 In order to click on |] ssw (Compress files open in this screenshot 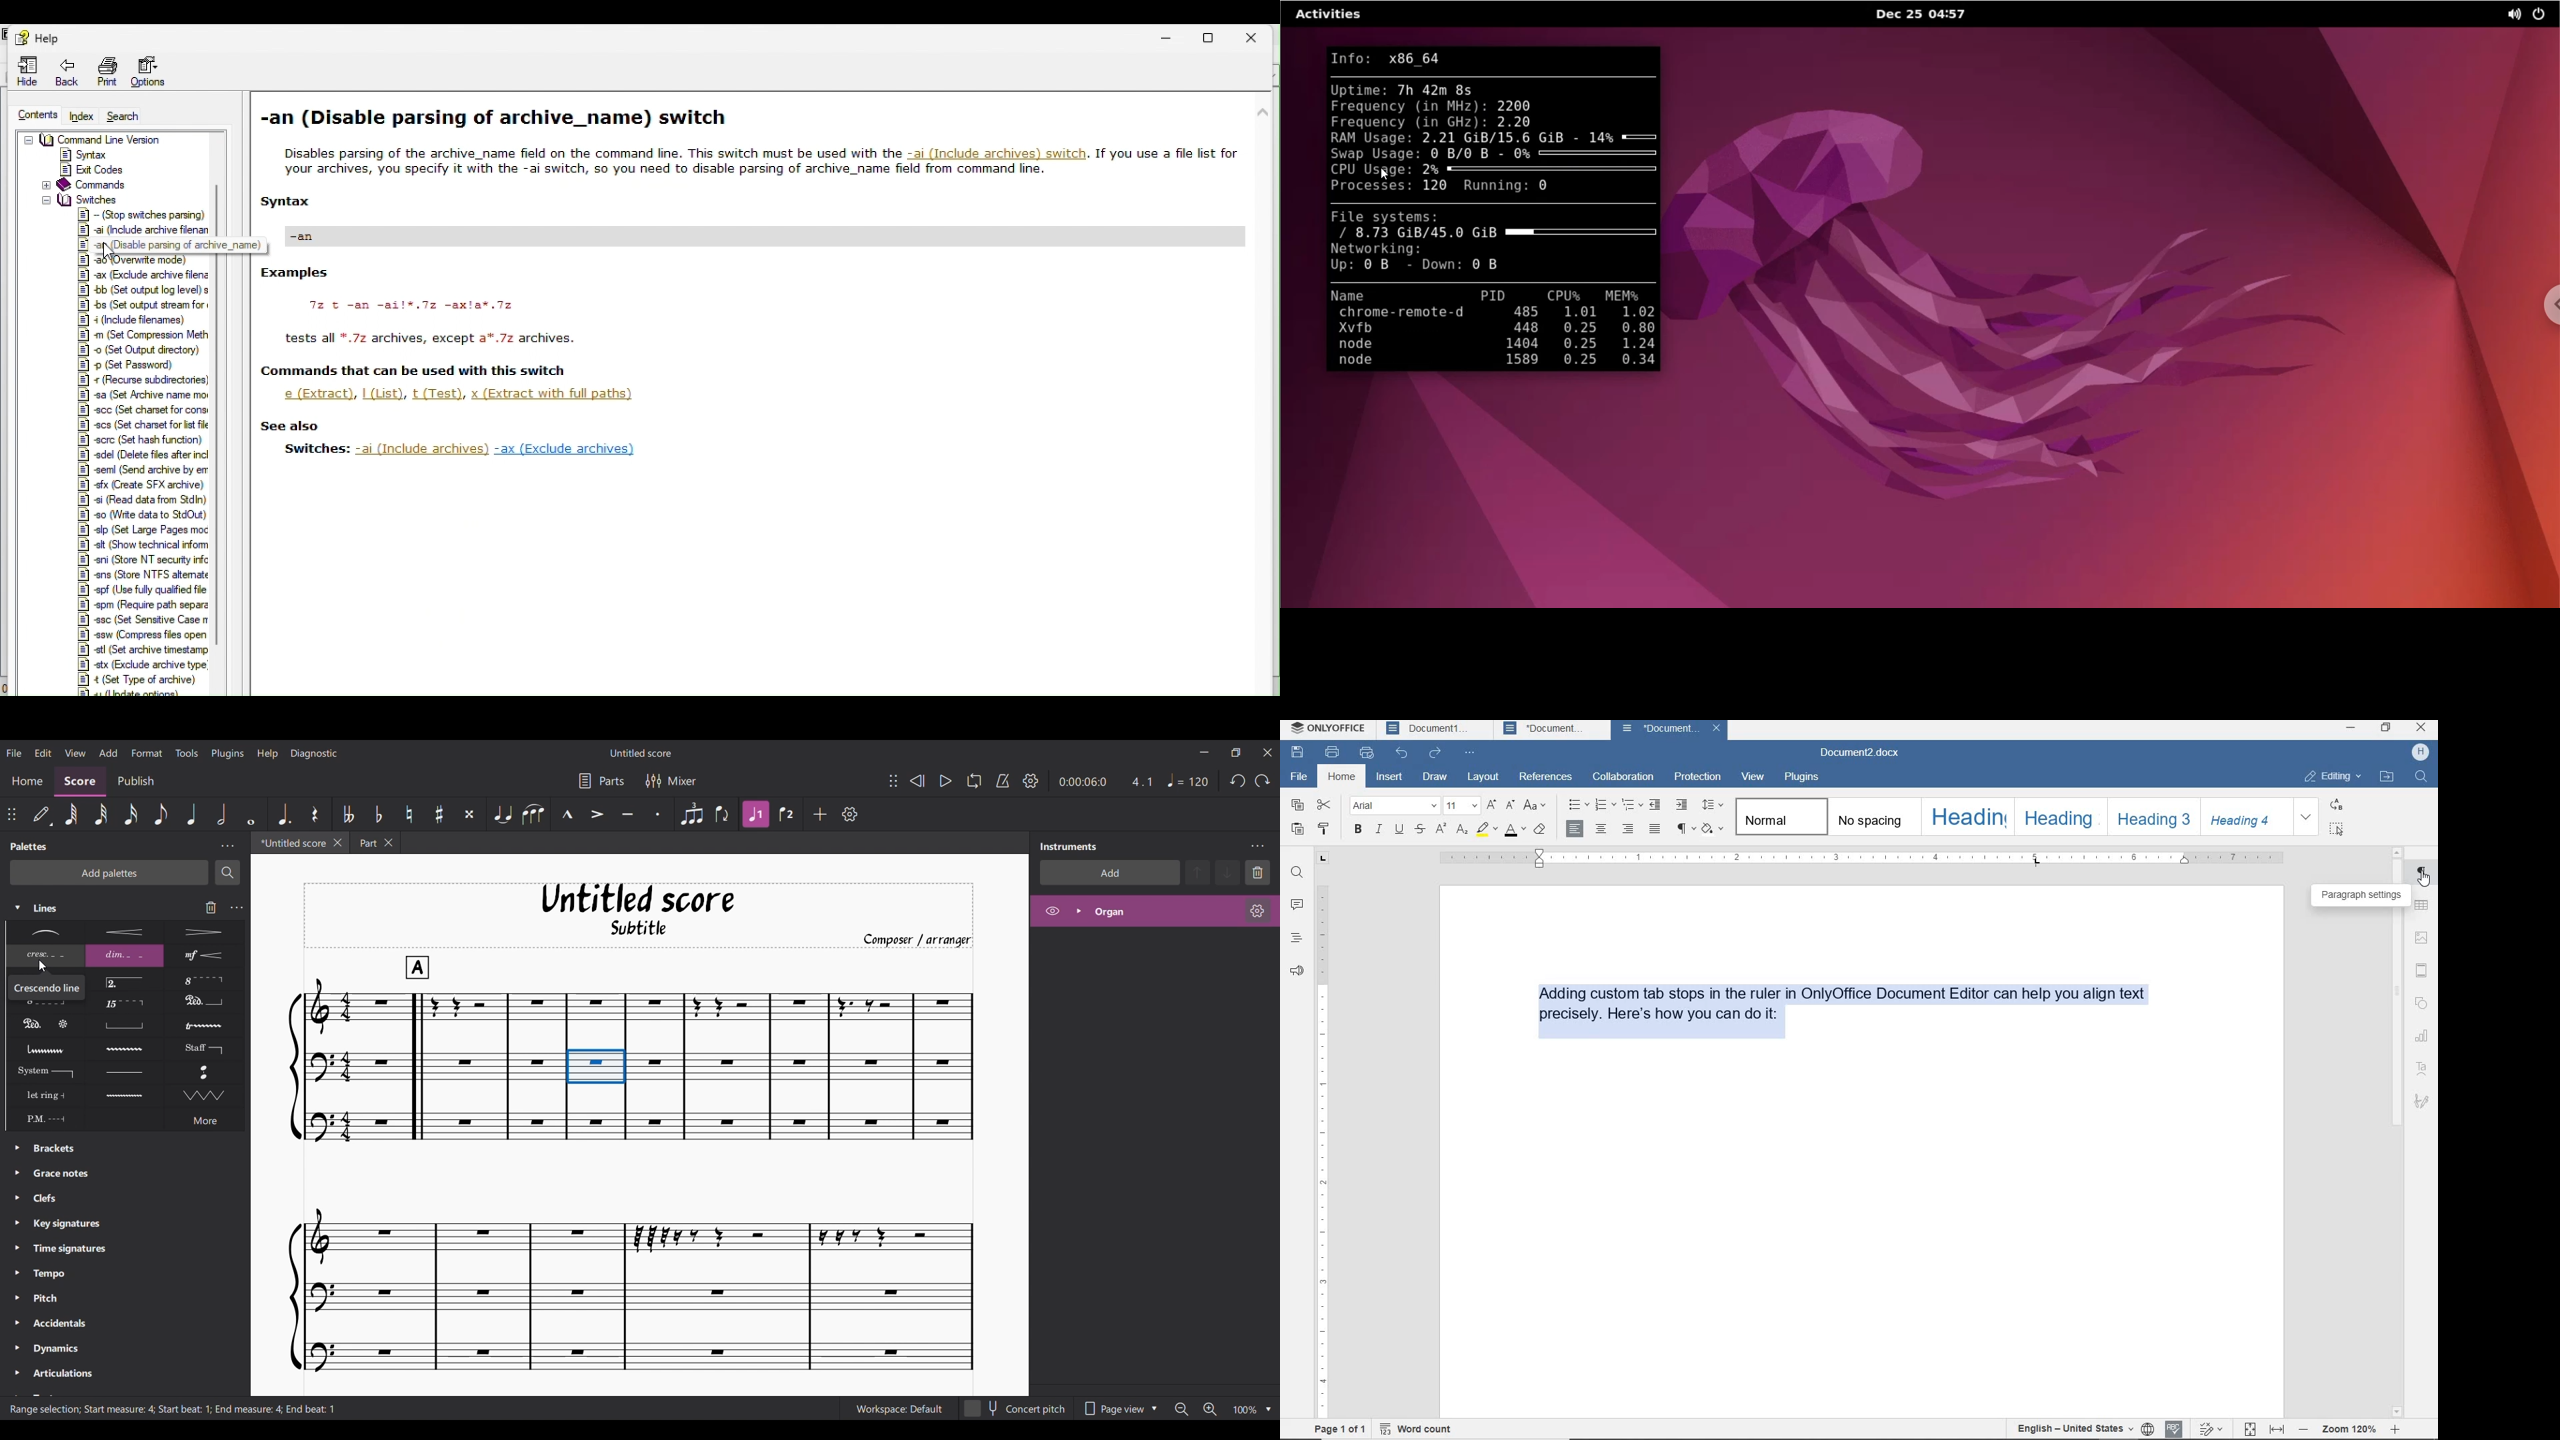, I will do `click(140, 635)`.